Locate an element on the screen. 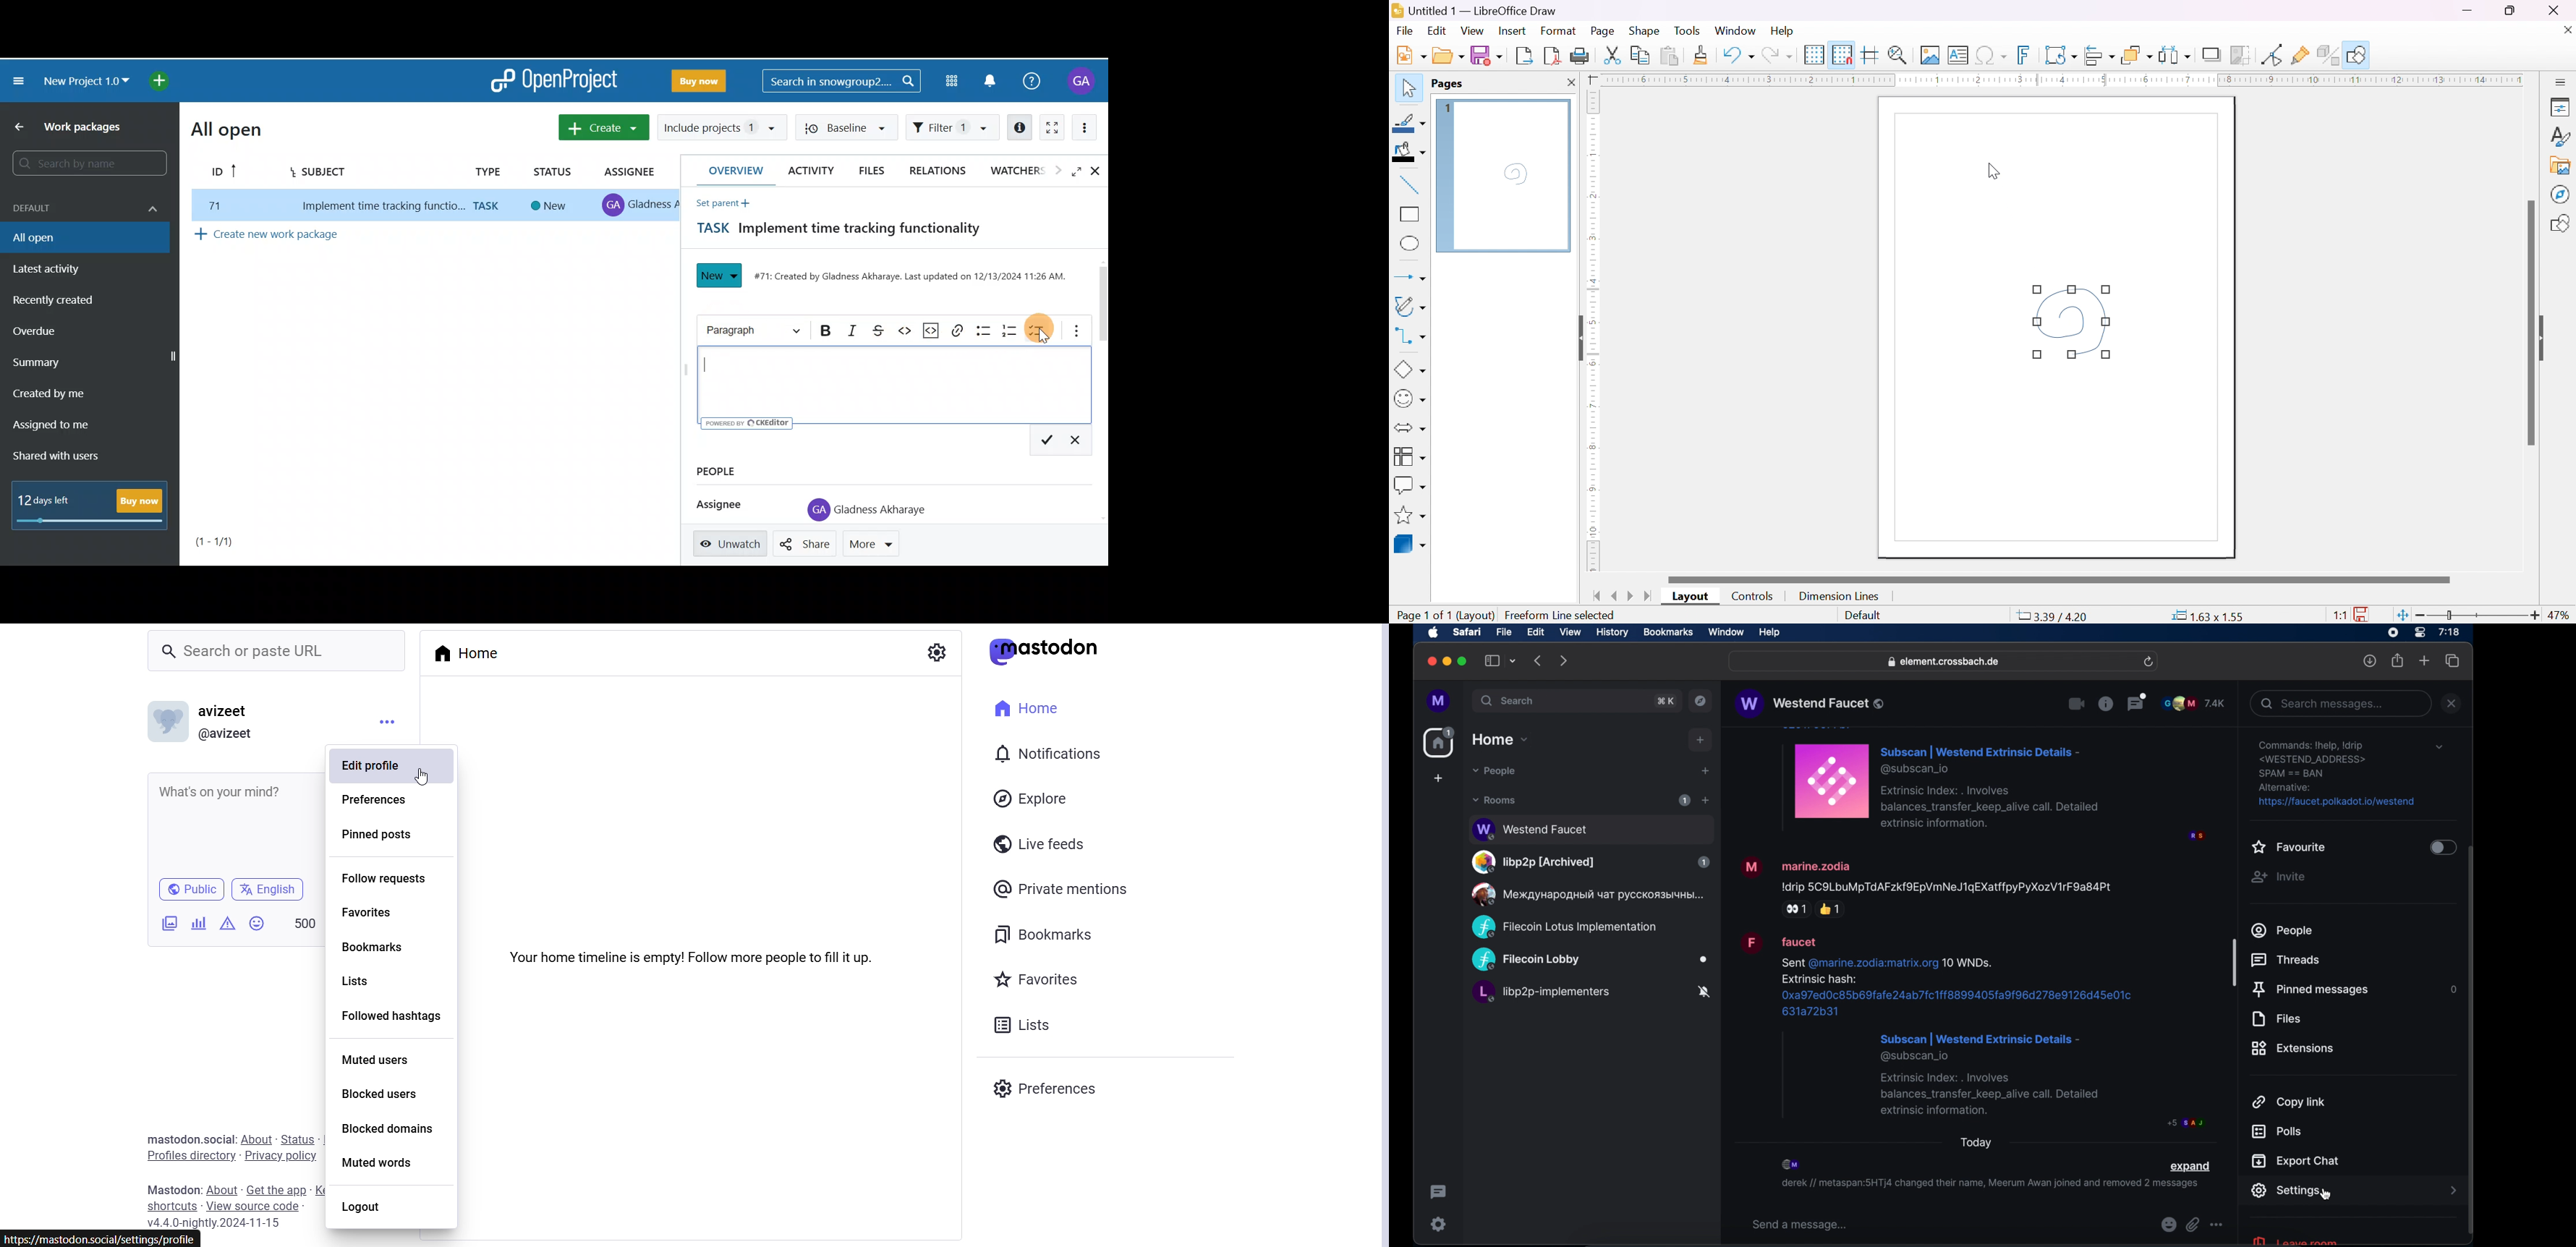 This screenshot has height=1260, width=2576. save is located at coordinates (1488, 55).